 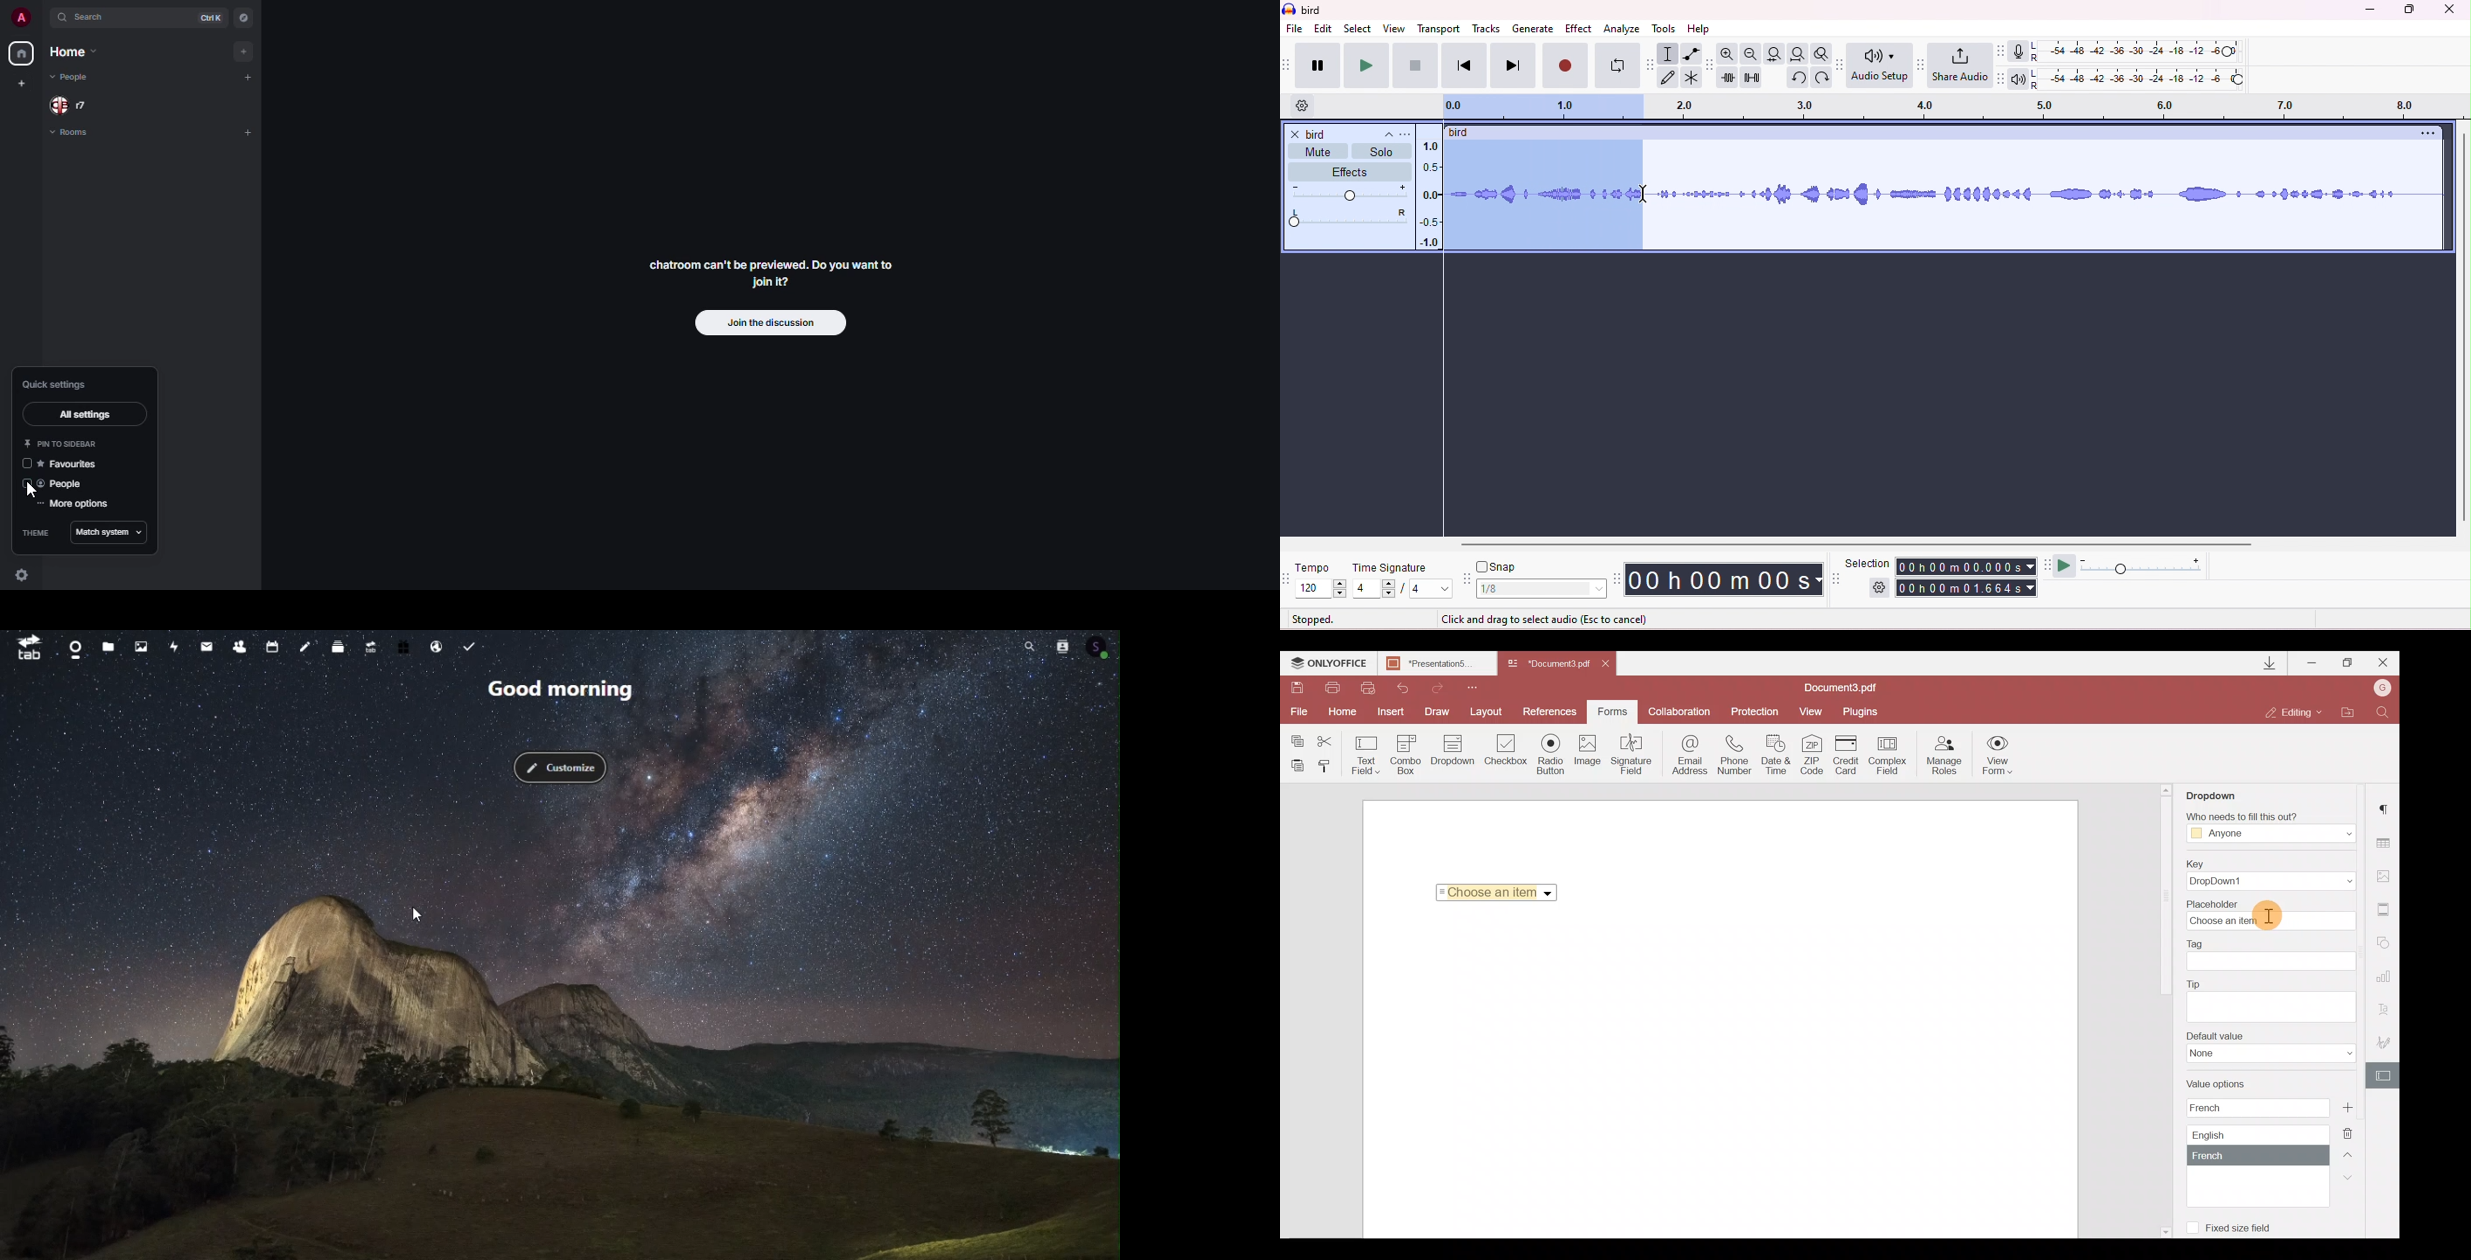 What do you see at coordinates (2004, 79) in the screenshot?
I see `playback meter tool bar` at bounding box center [2004, 79].